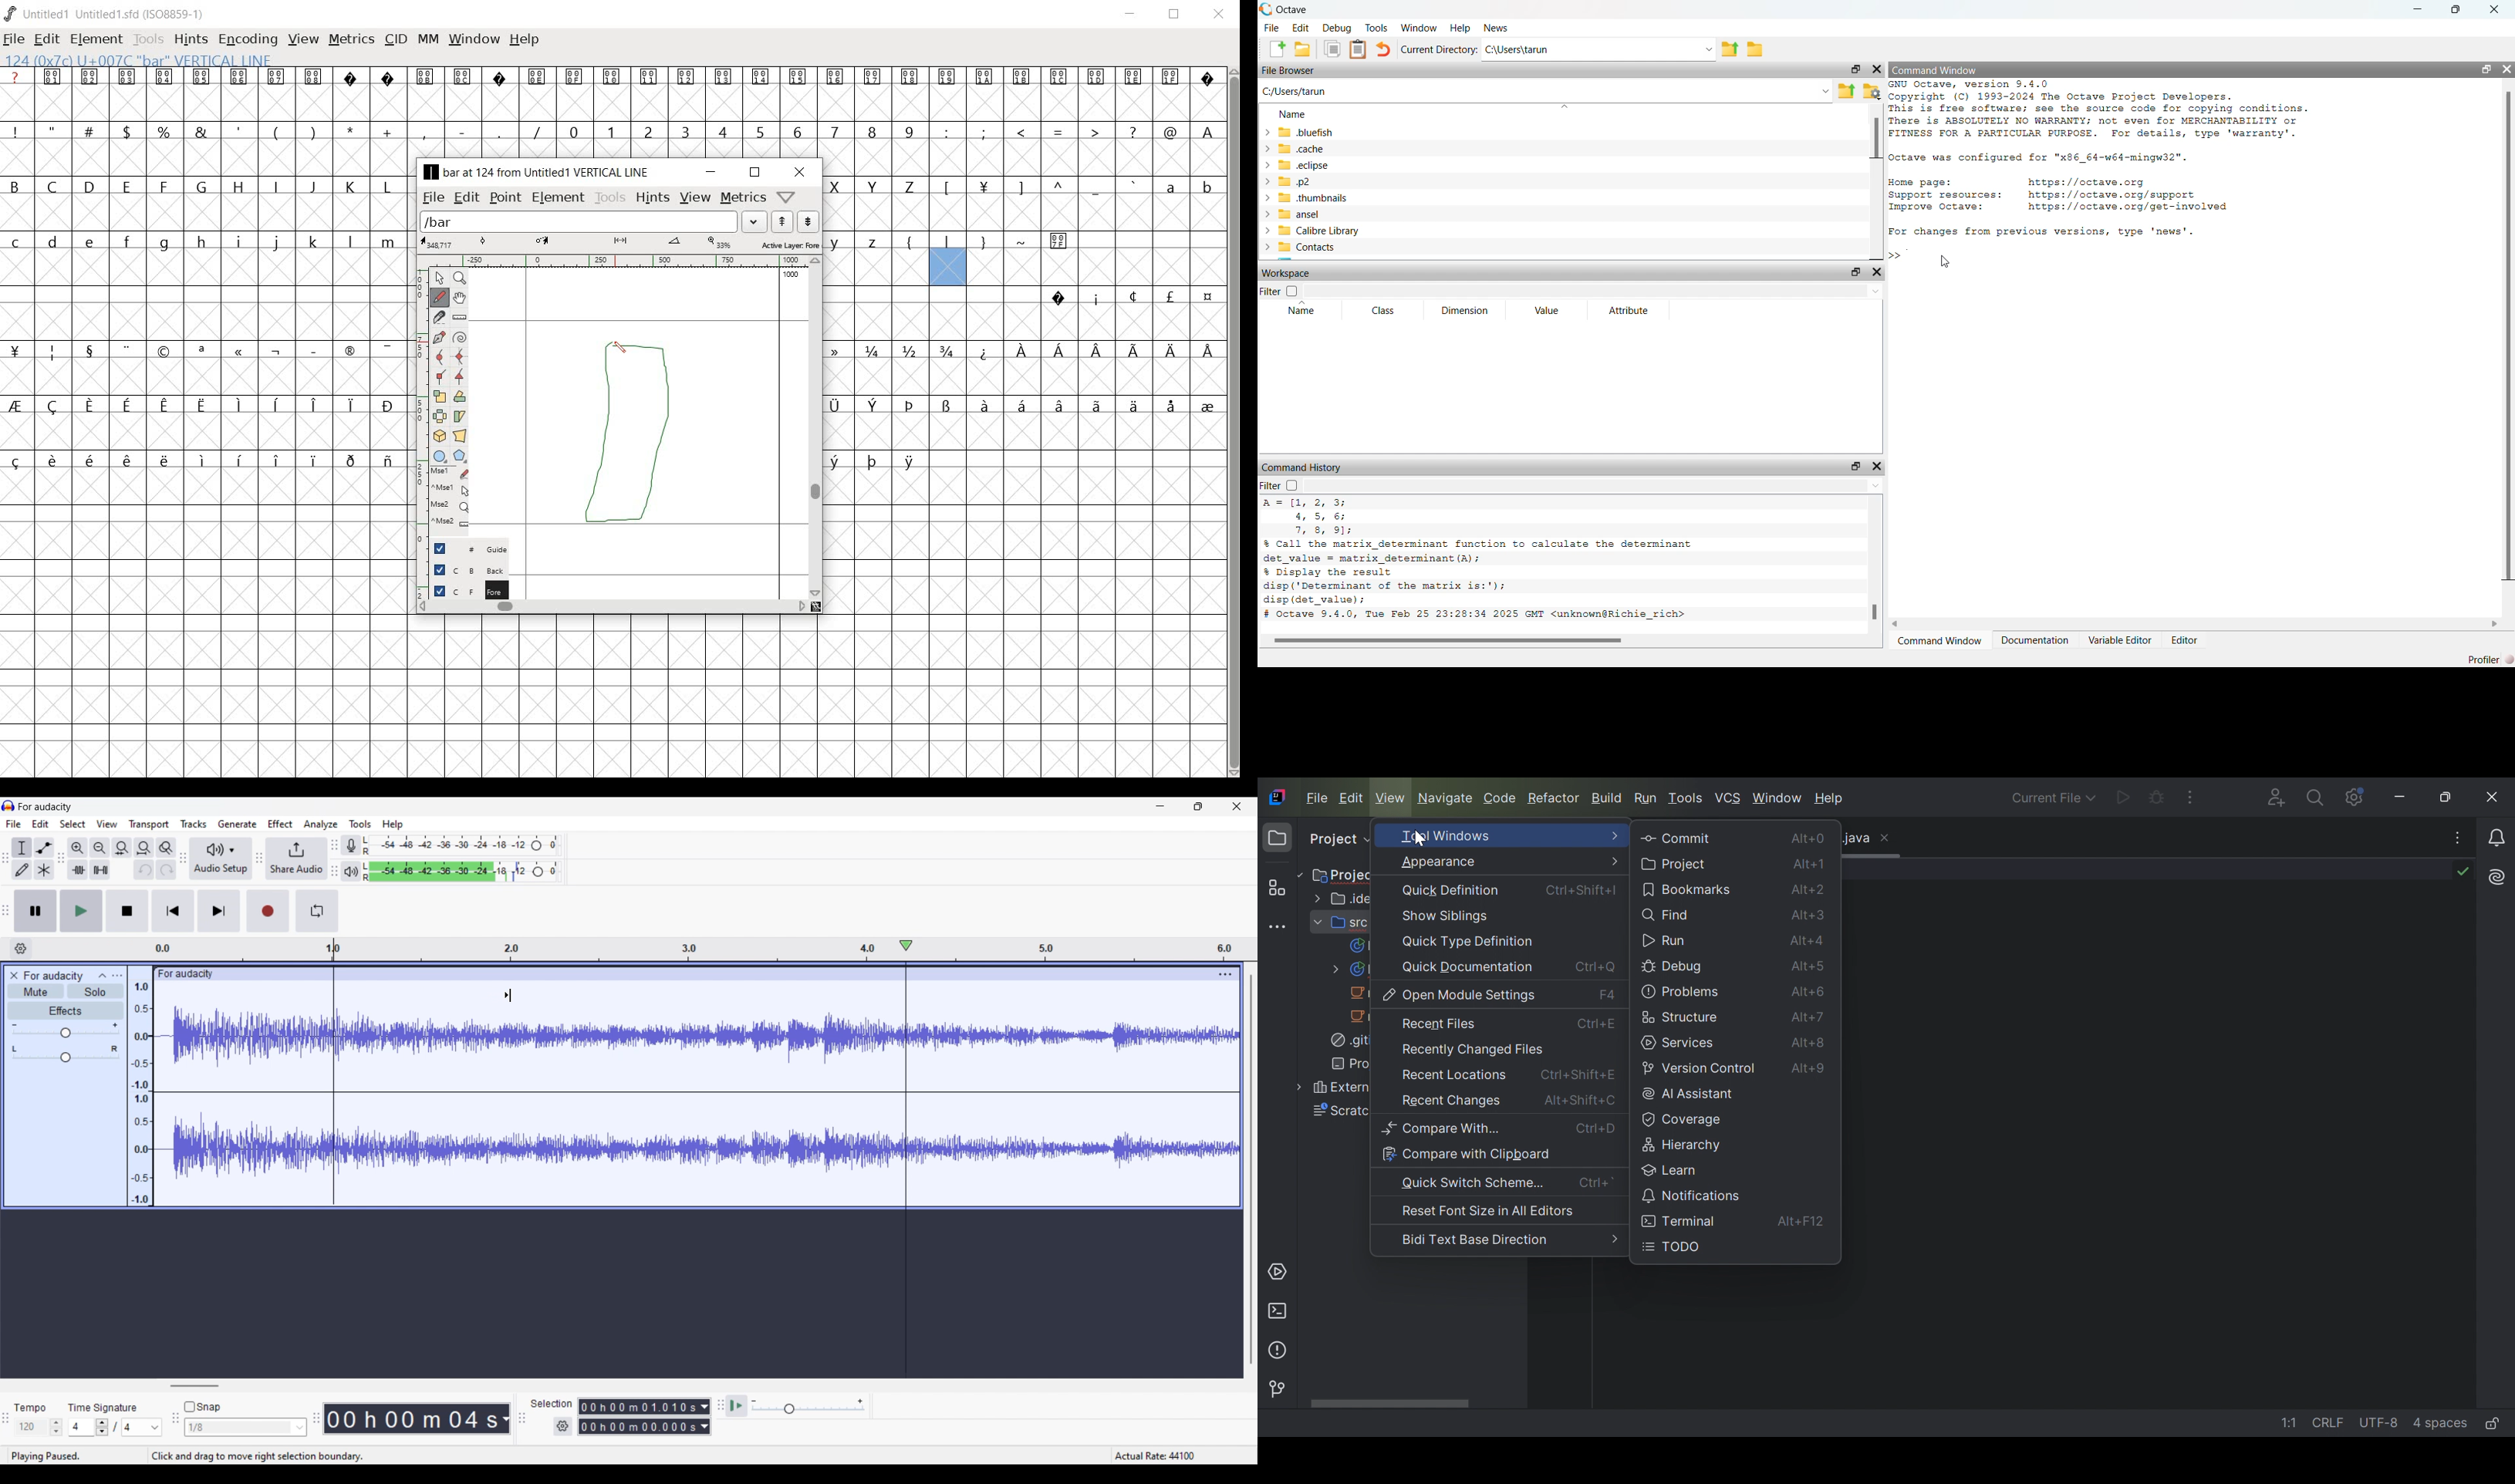  Describe the element at coordinates (1302, 28) in the screenshot. I see `Edit` at that location.